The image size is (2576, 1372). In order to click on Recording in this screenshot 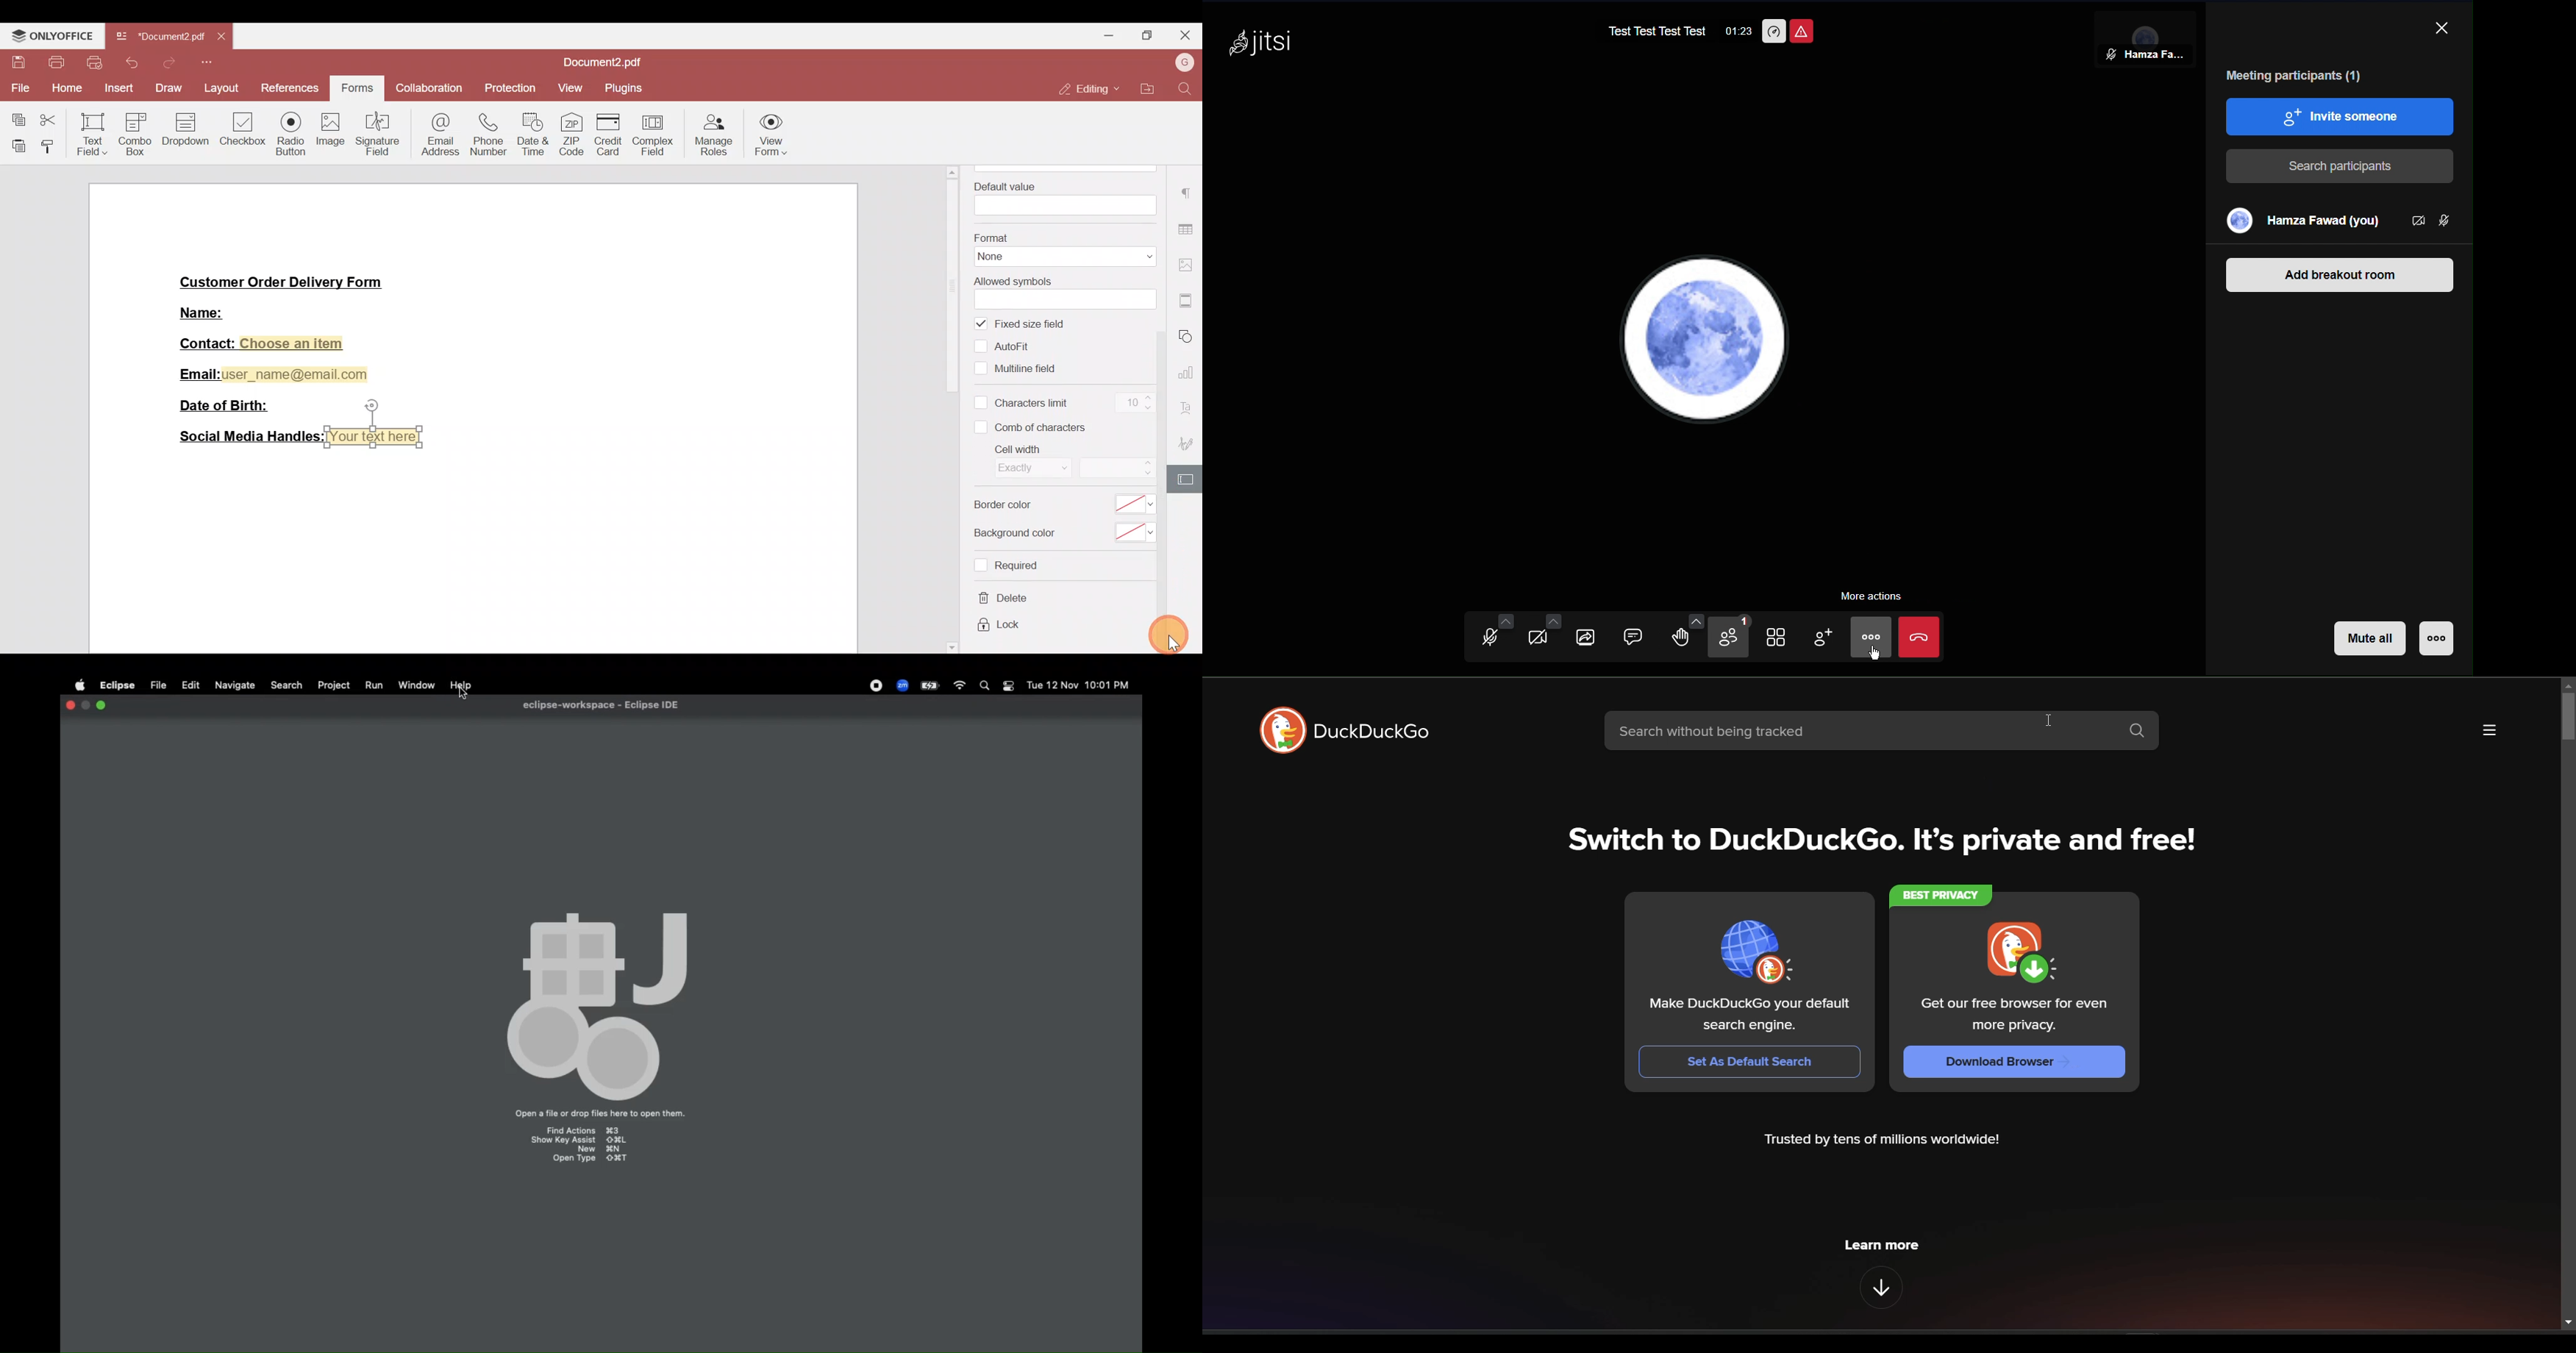, I will do `click(876, 686)`.